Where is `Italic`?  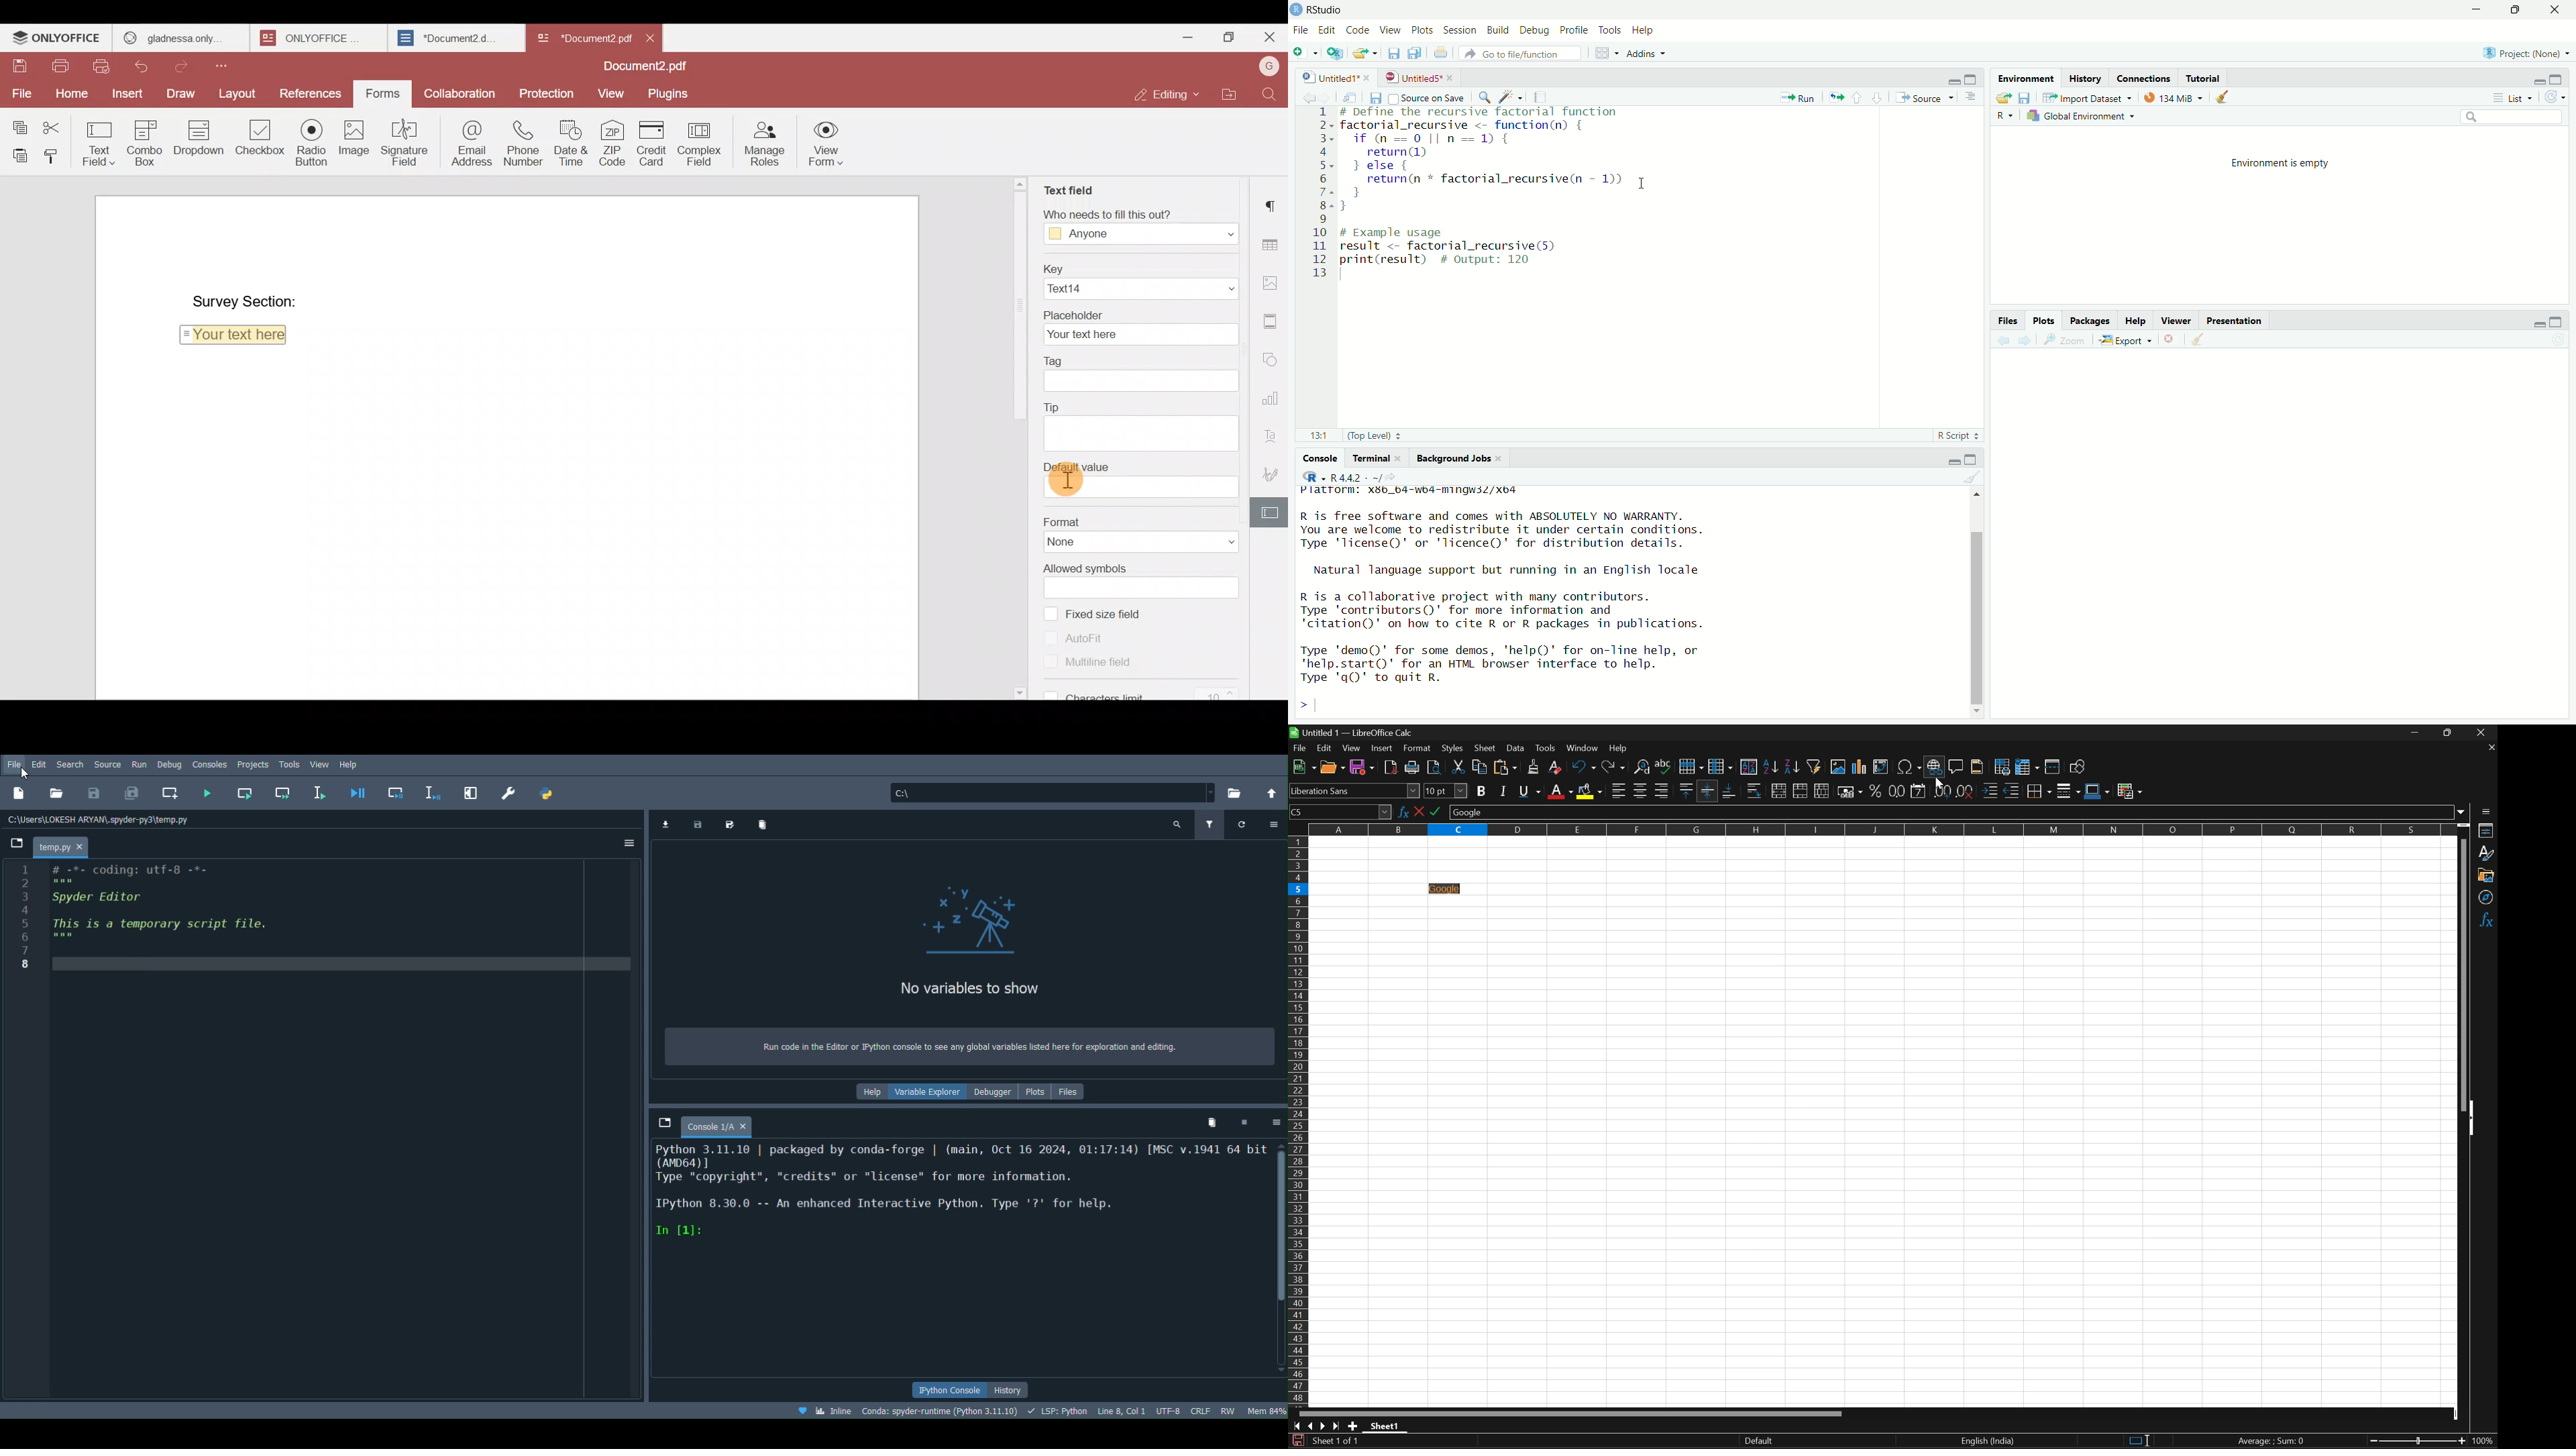
Italic is located at coordinates (1505, 792).